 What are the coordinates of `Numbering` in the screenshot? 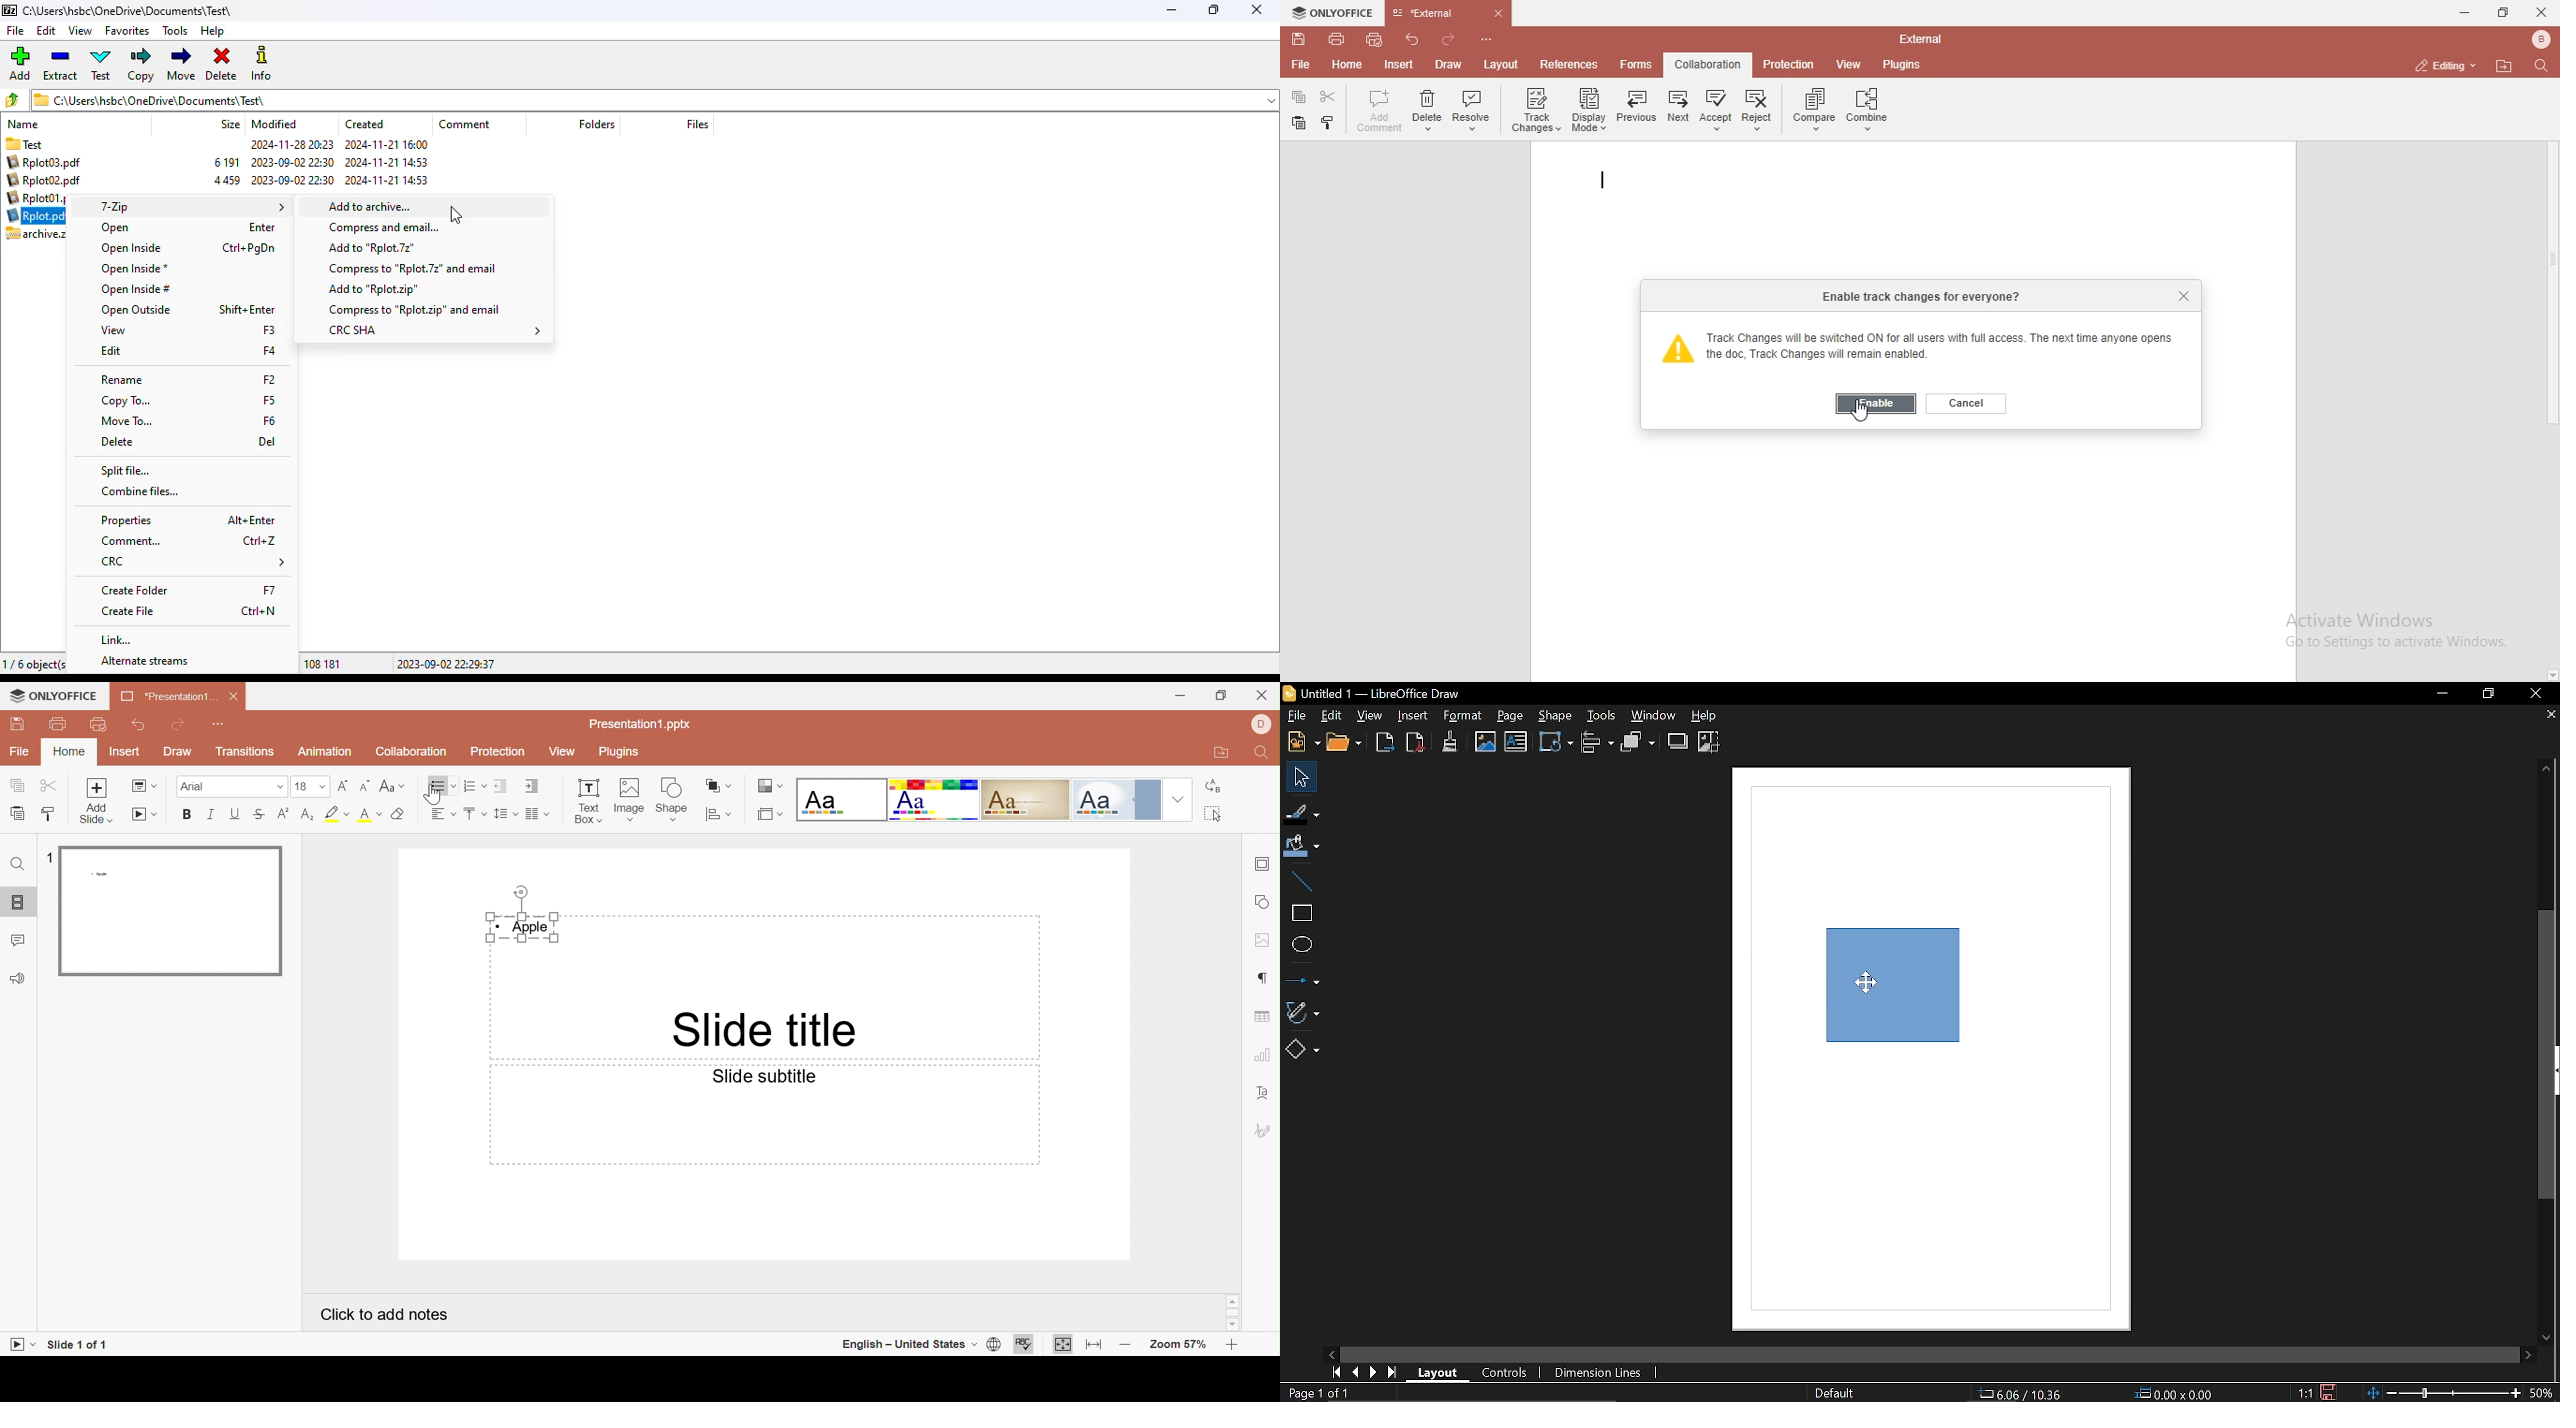 It's located at (468, 786).